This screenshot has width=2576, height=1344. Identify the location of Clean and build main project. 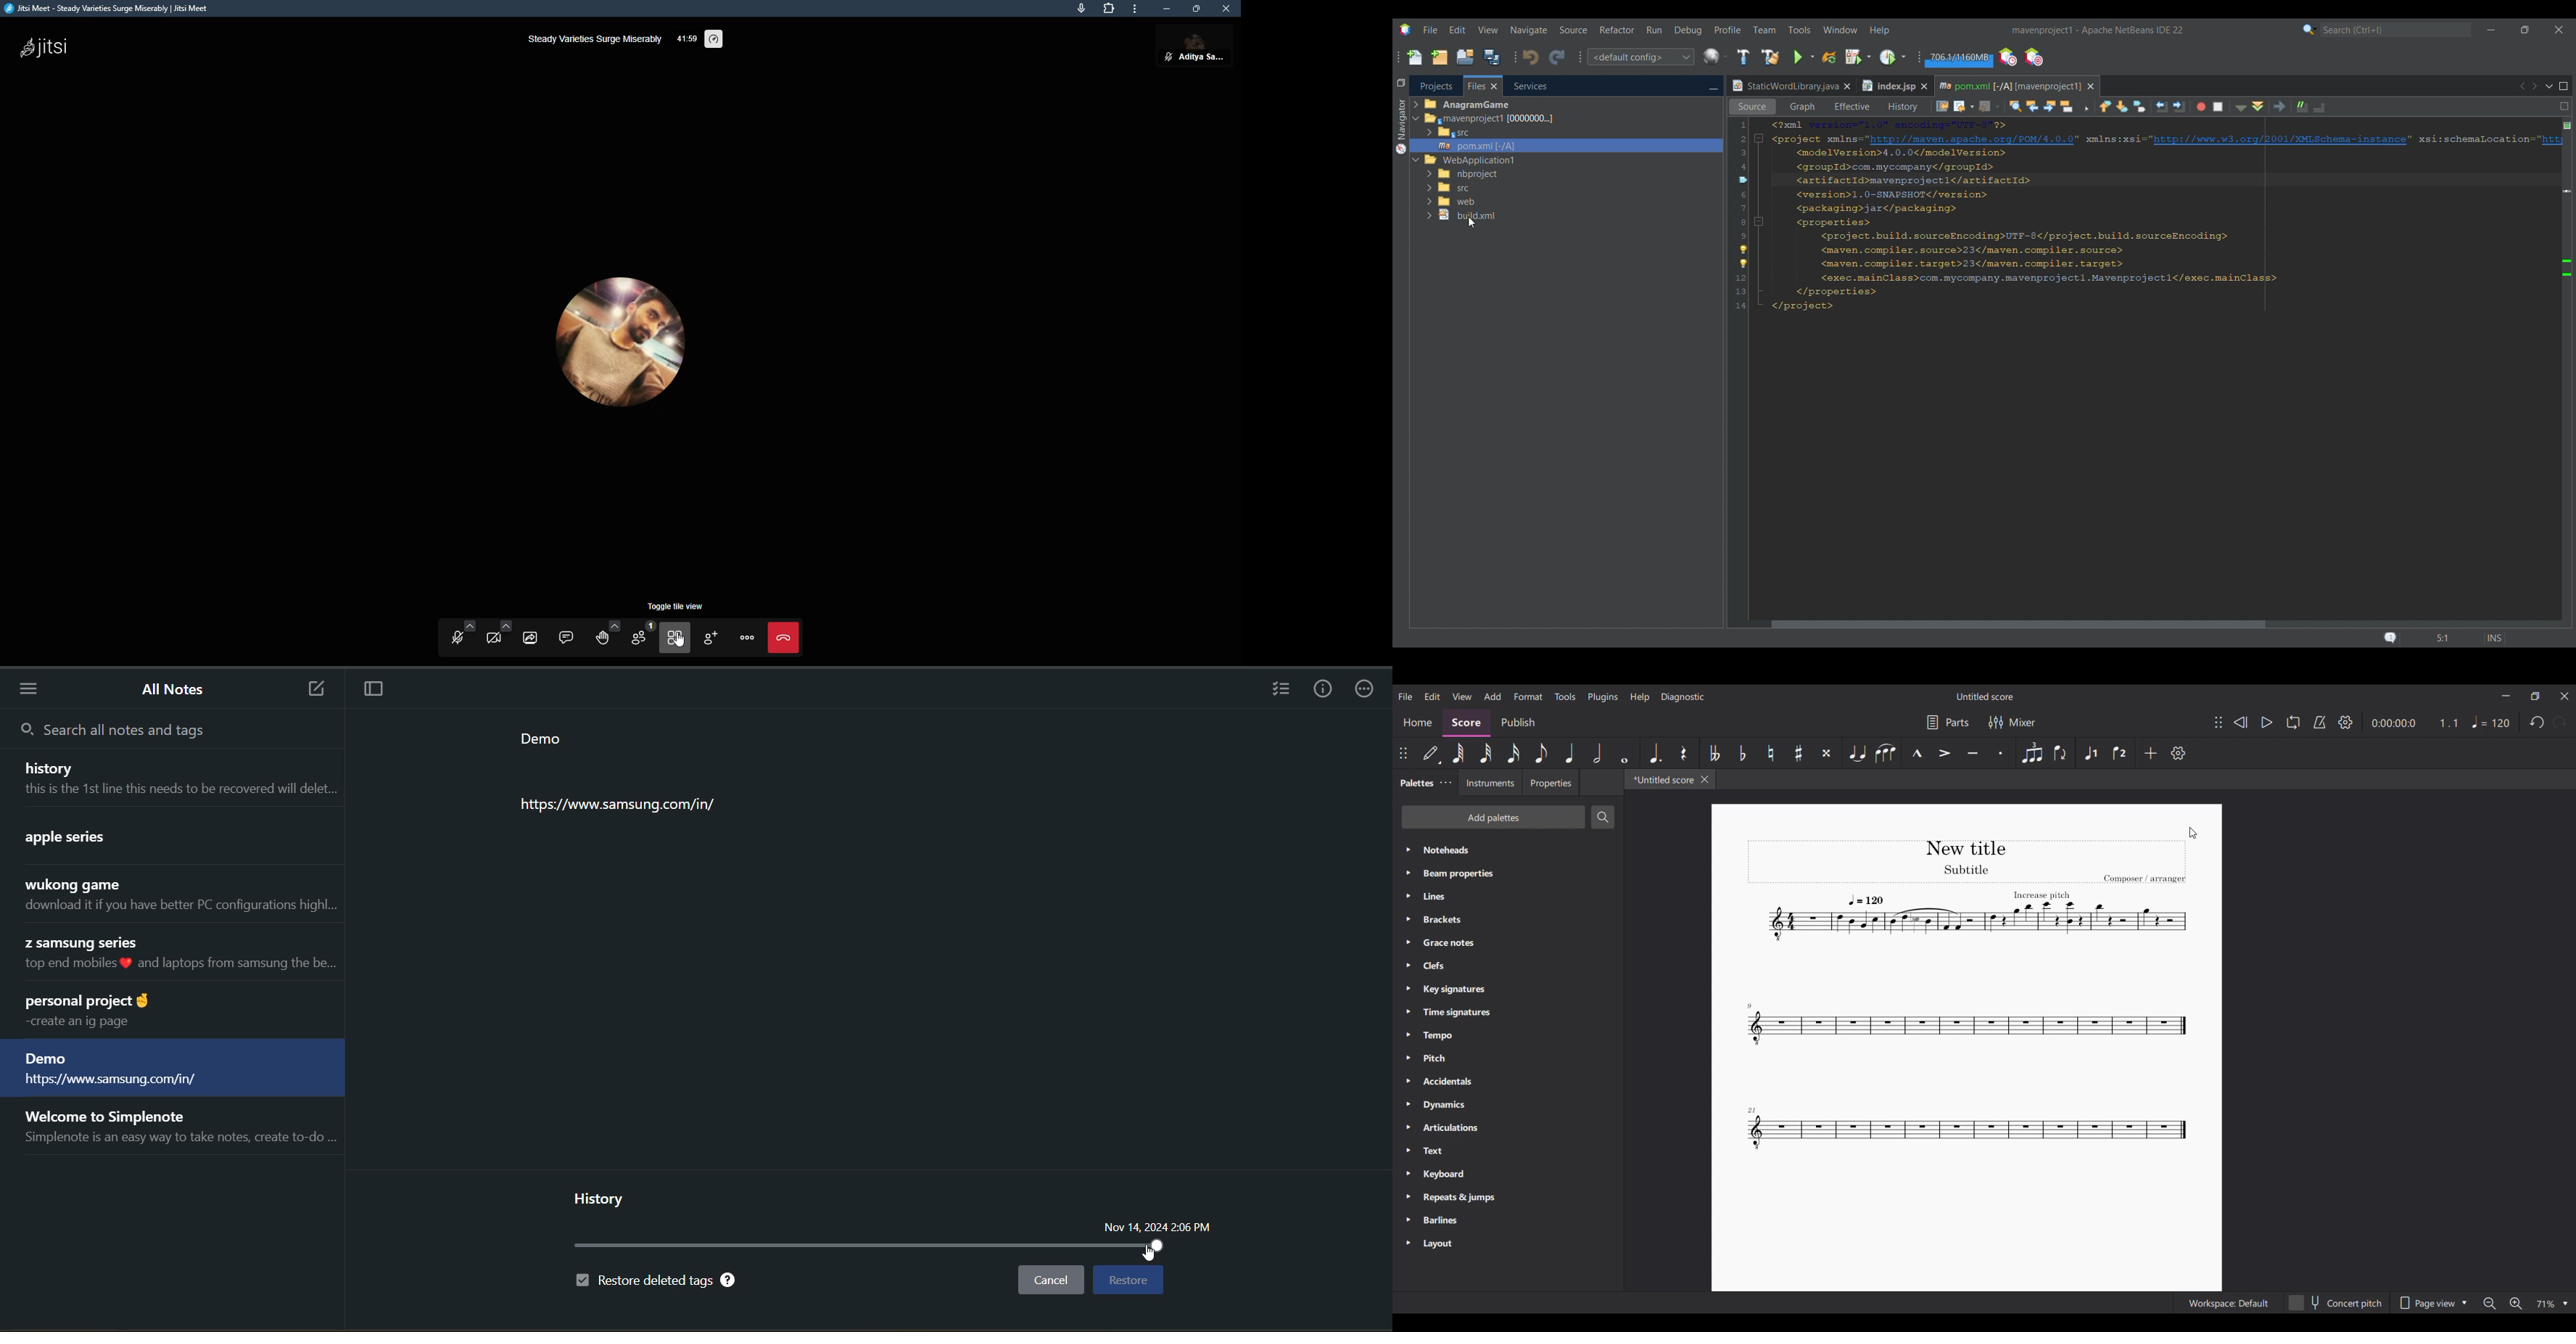
(1770, 57).